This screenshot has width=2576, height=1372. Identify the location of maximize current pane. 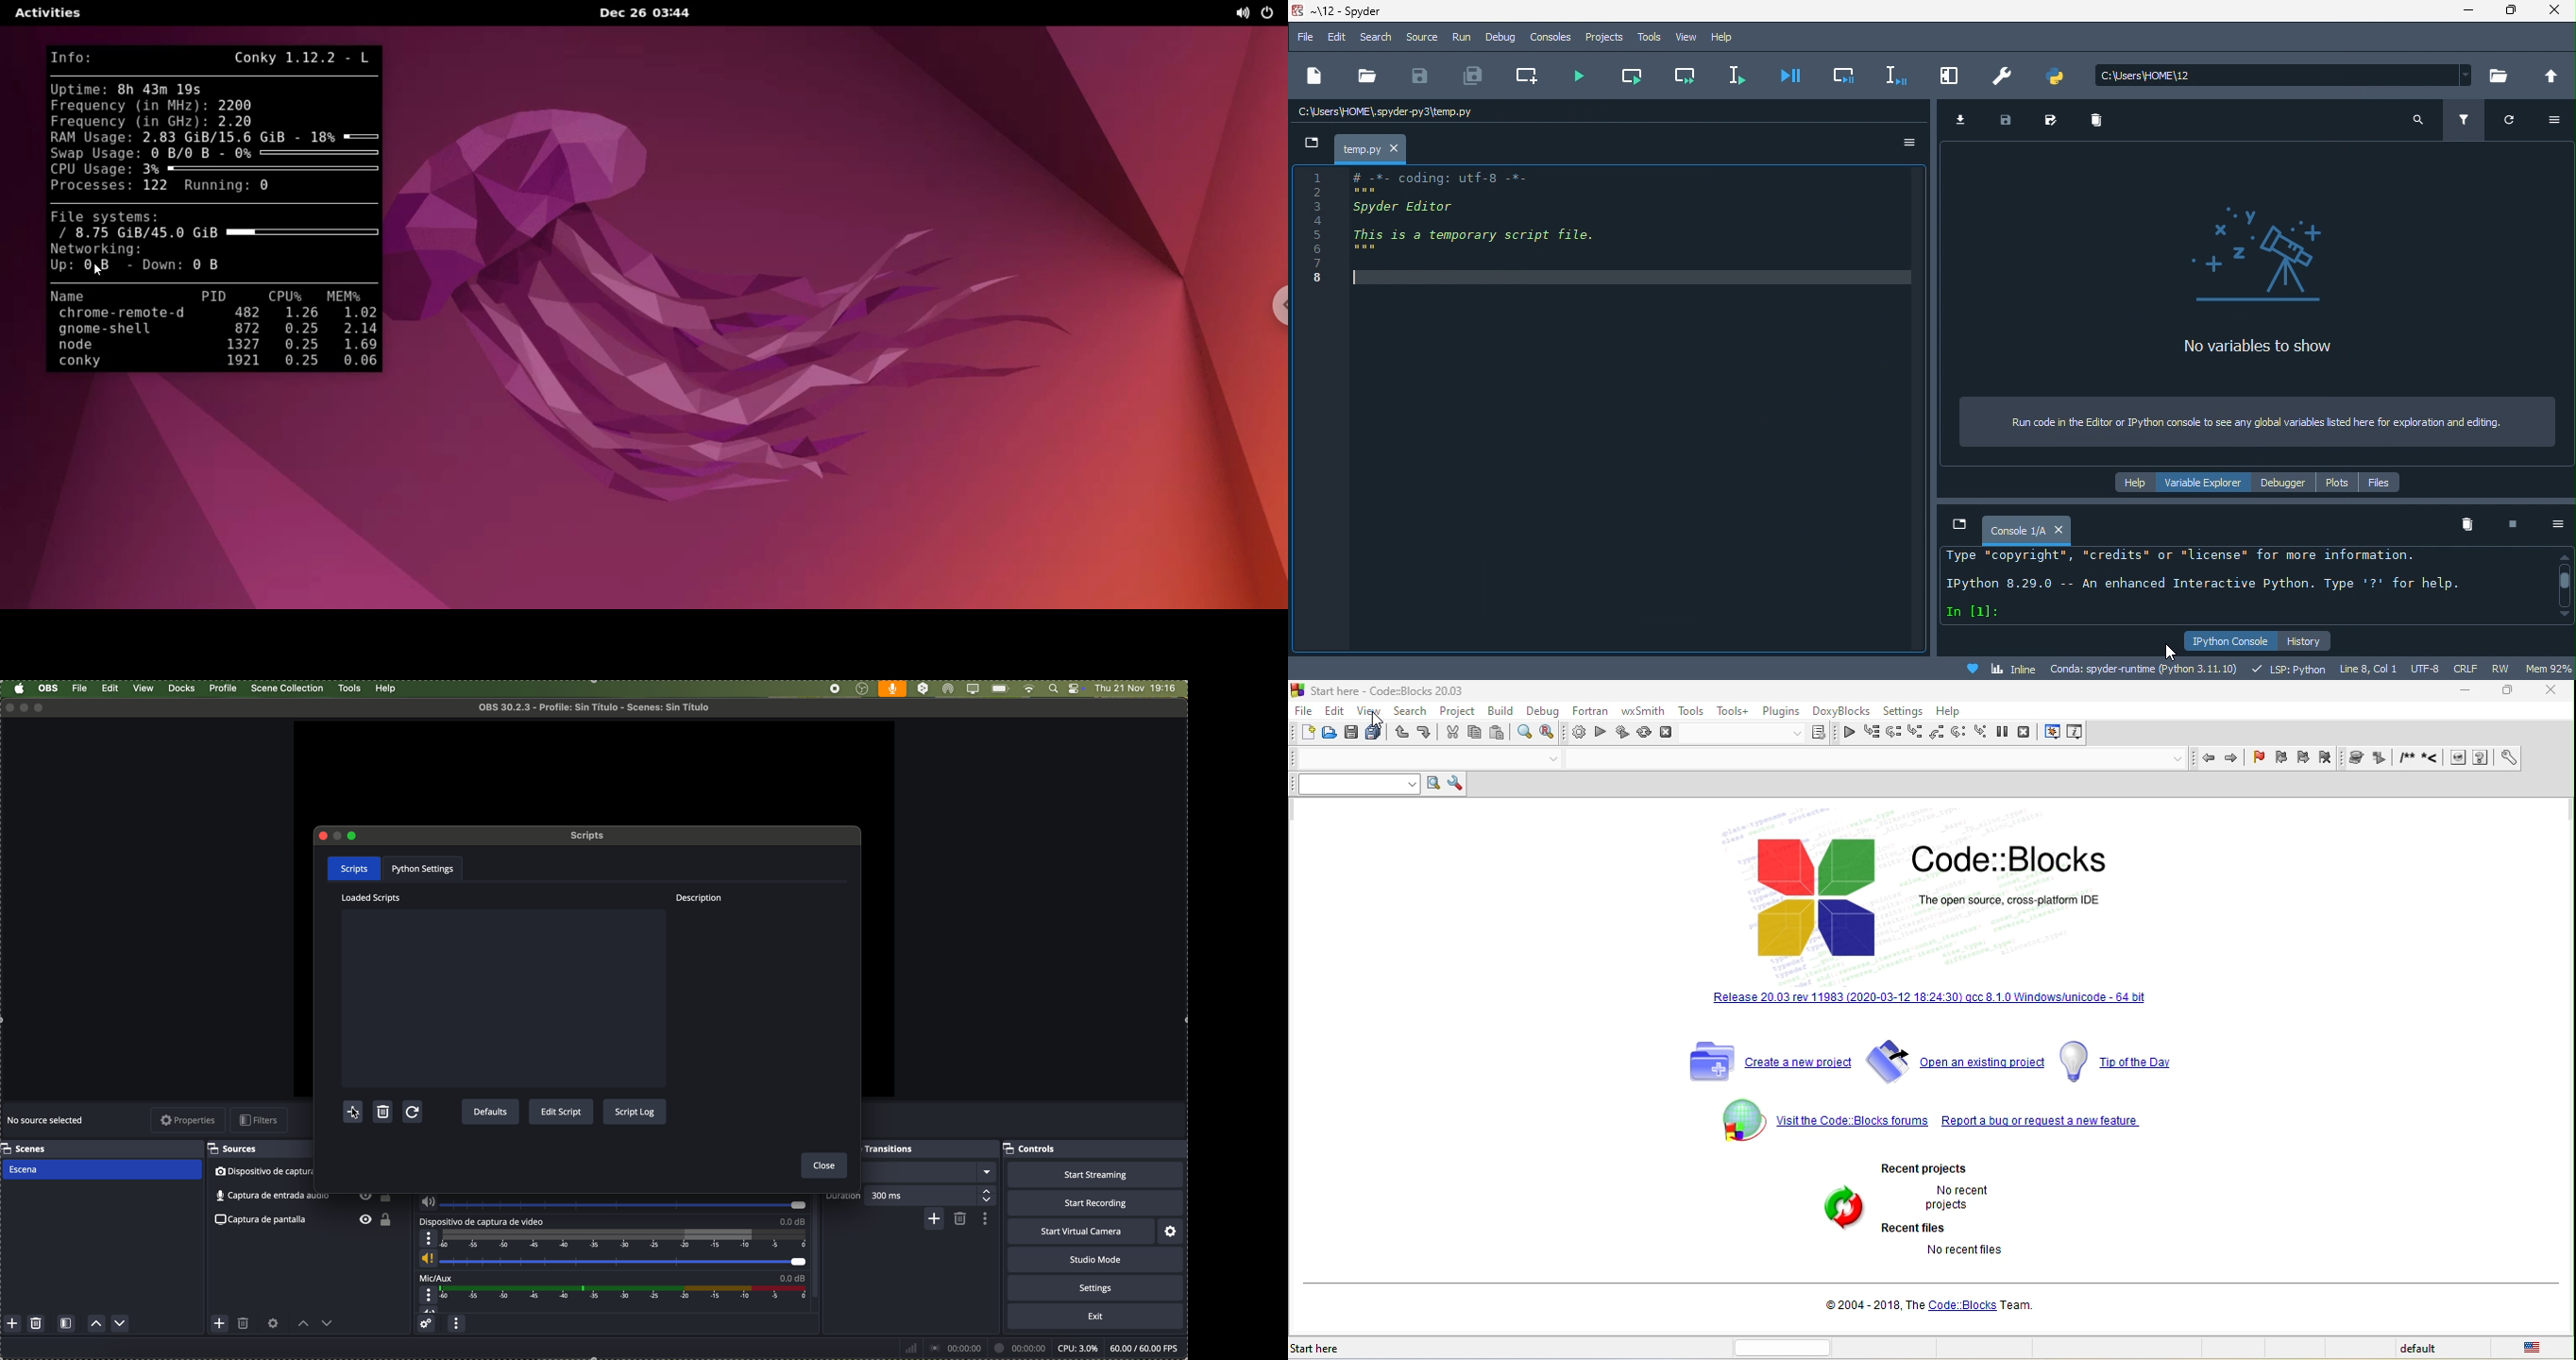
(1953, 76).